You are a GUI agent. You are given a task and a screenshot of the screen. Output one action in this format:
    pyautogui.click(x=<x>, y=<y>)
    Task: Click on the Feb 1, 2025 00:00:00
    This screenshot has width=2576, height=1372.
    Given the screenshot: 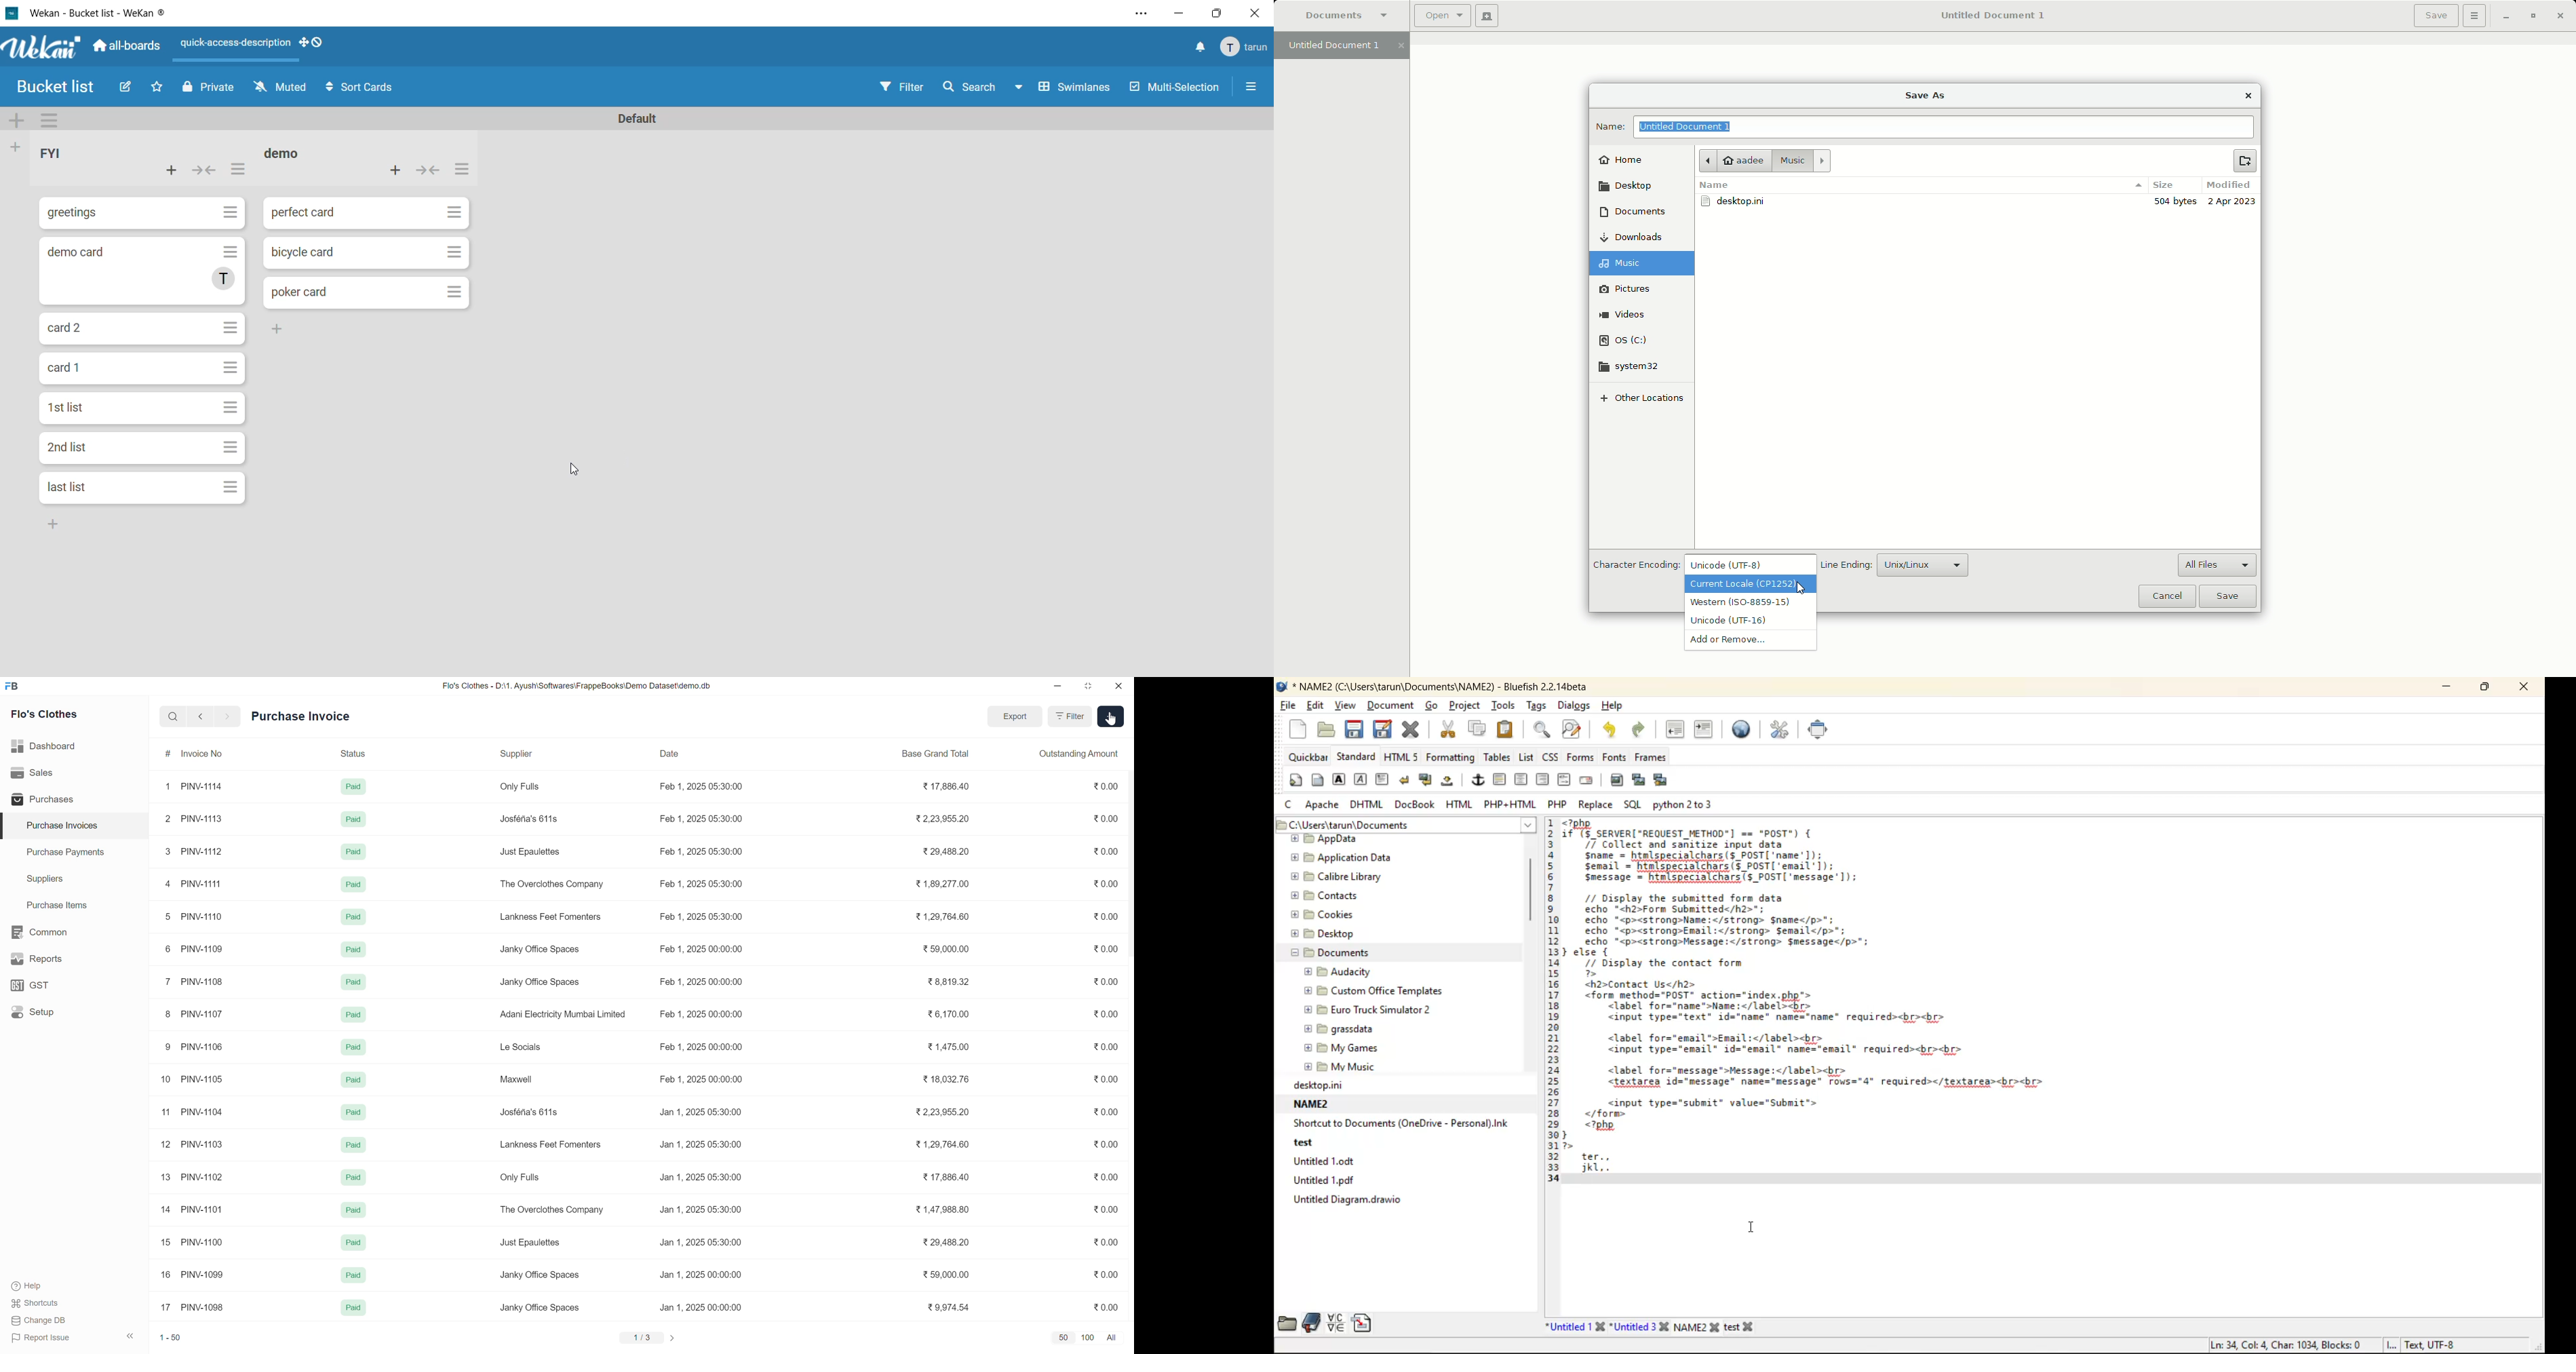 What is the action you would take?
    pyautogui.click(x=702, y=1014)
    